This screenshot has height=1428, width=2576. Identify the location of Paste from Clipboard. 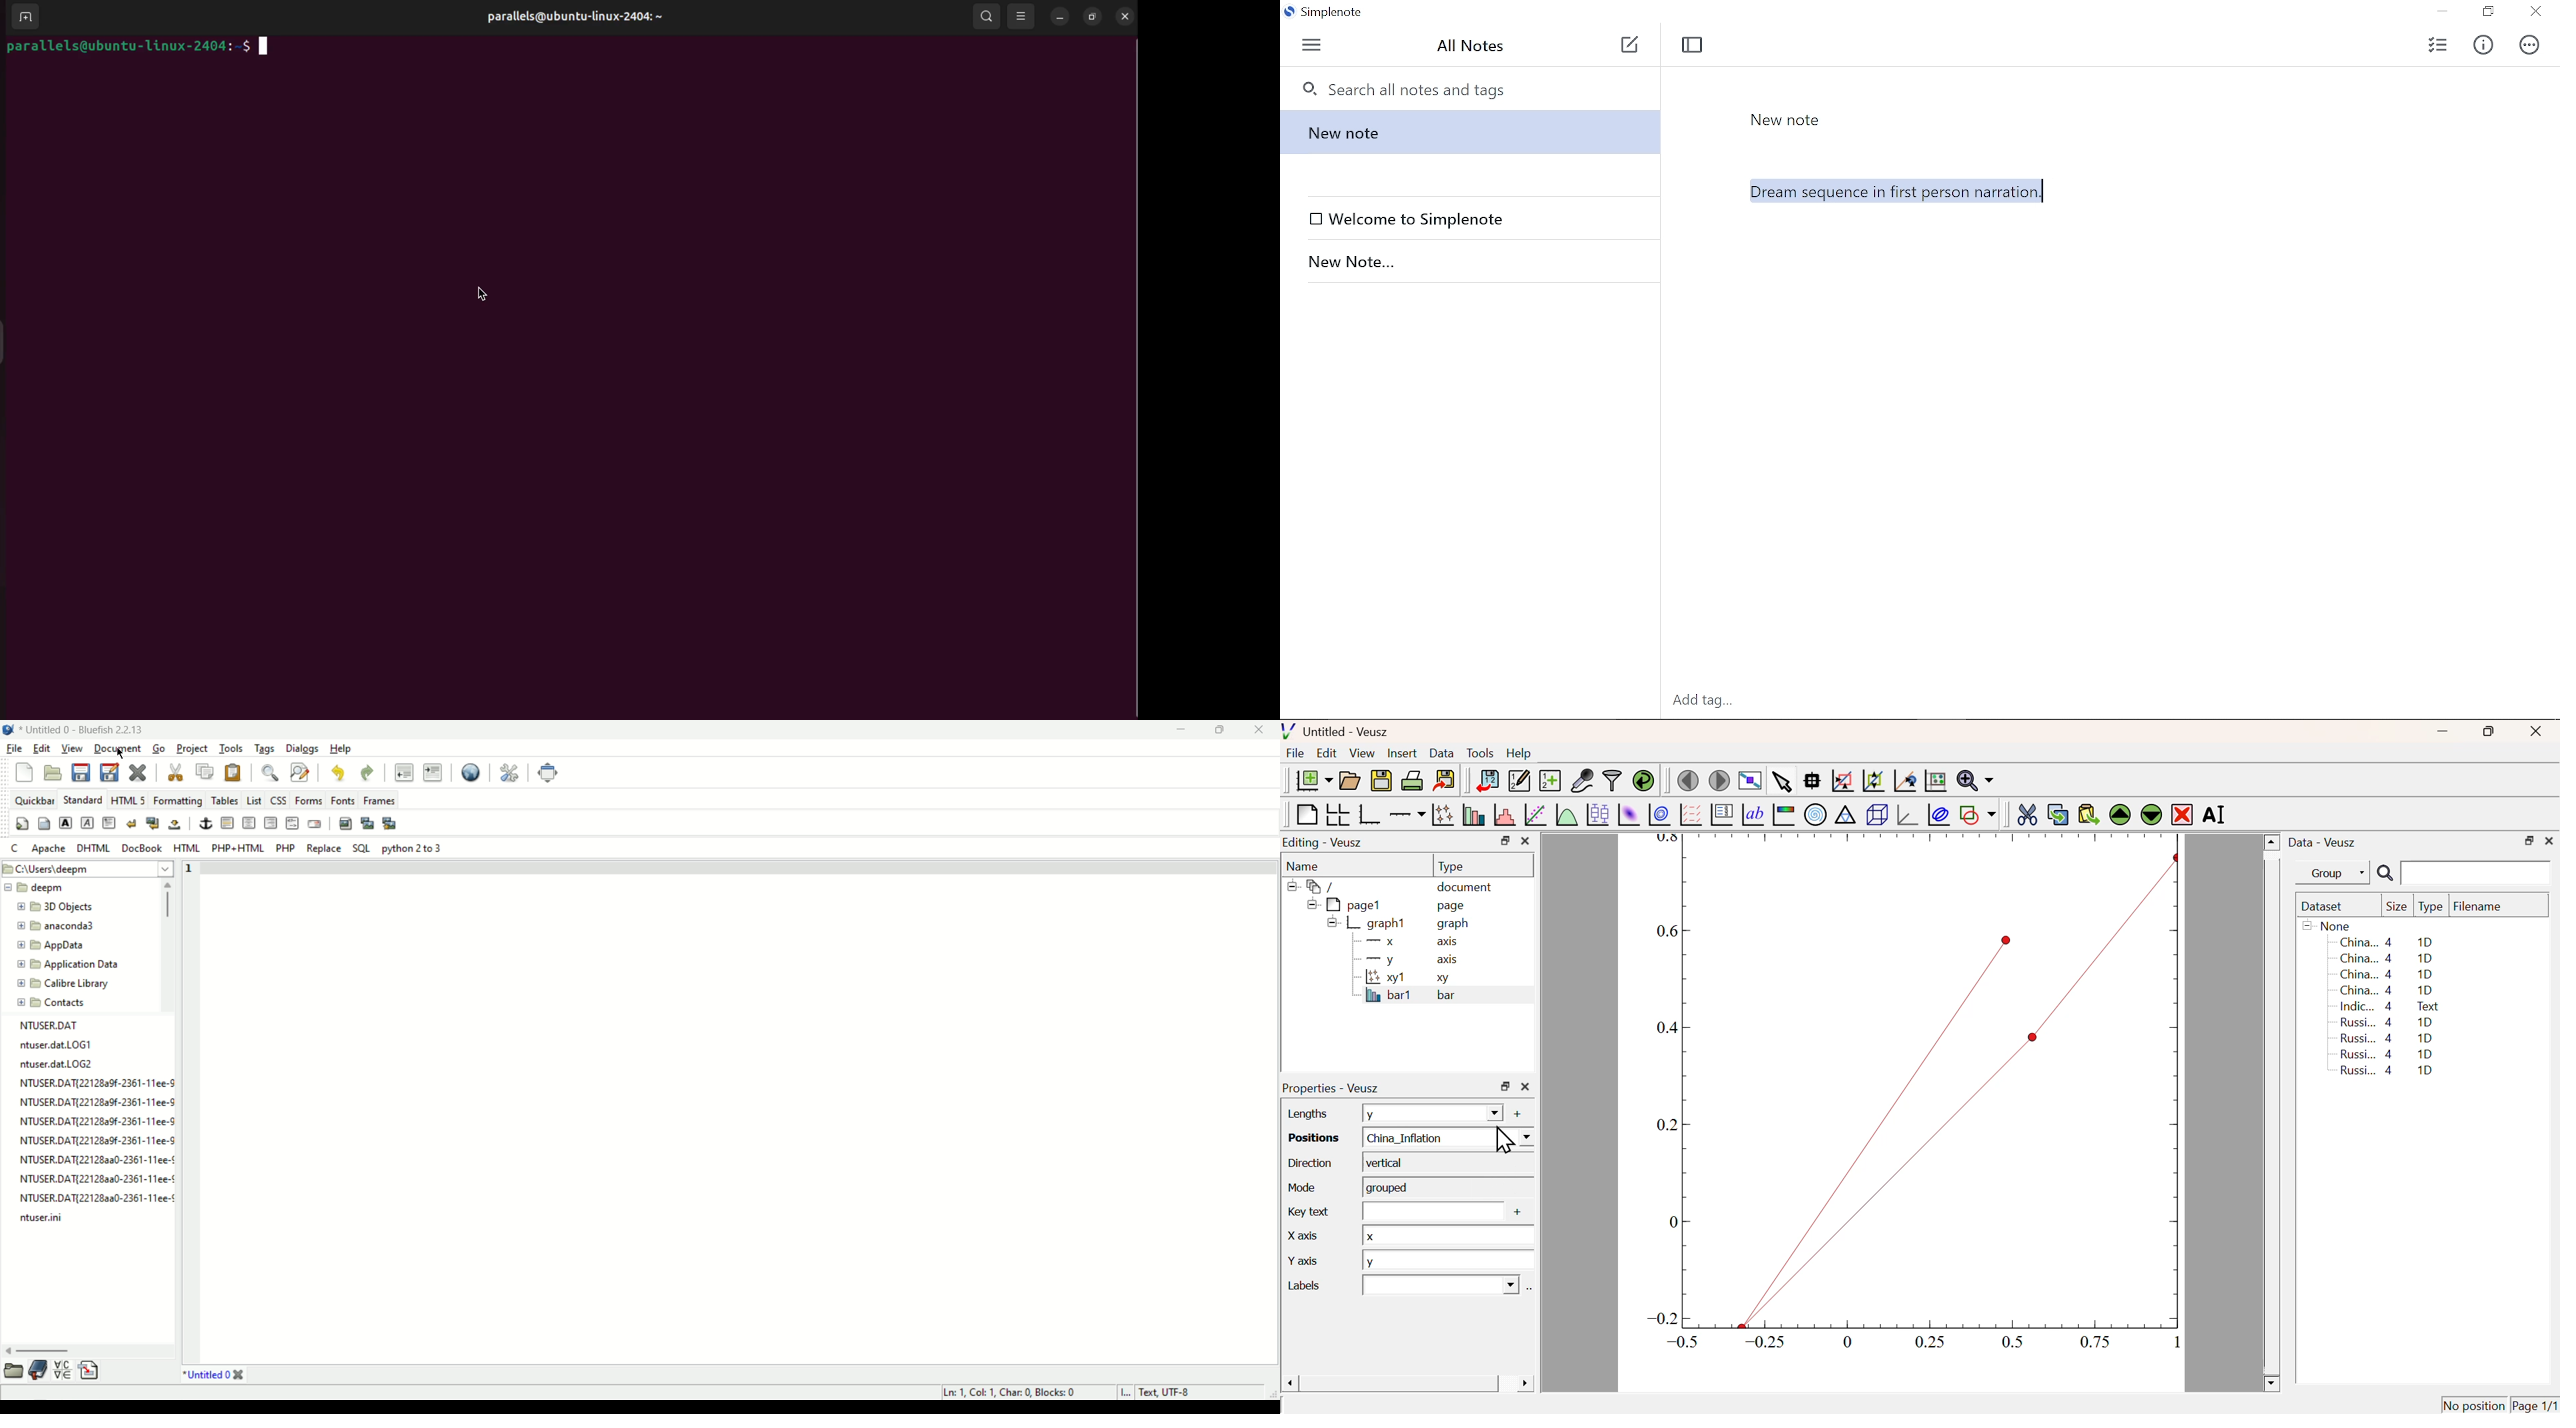
(2089, 814).